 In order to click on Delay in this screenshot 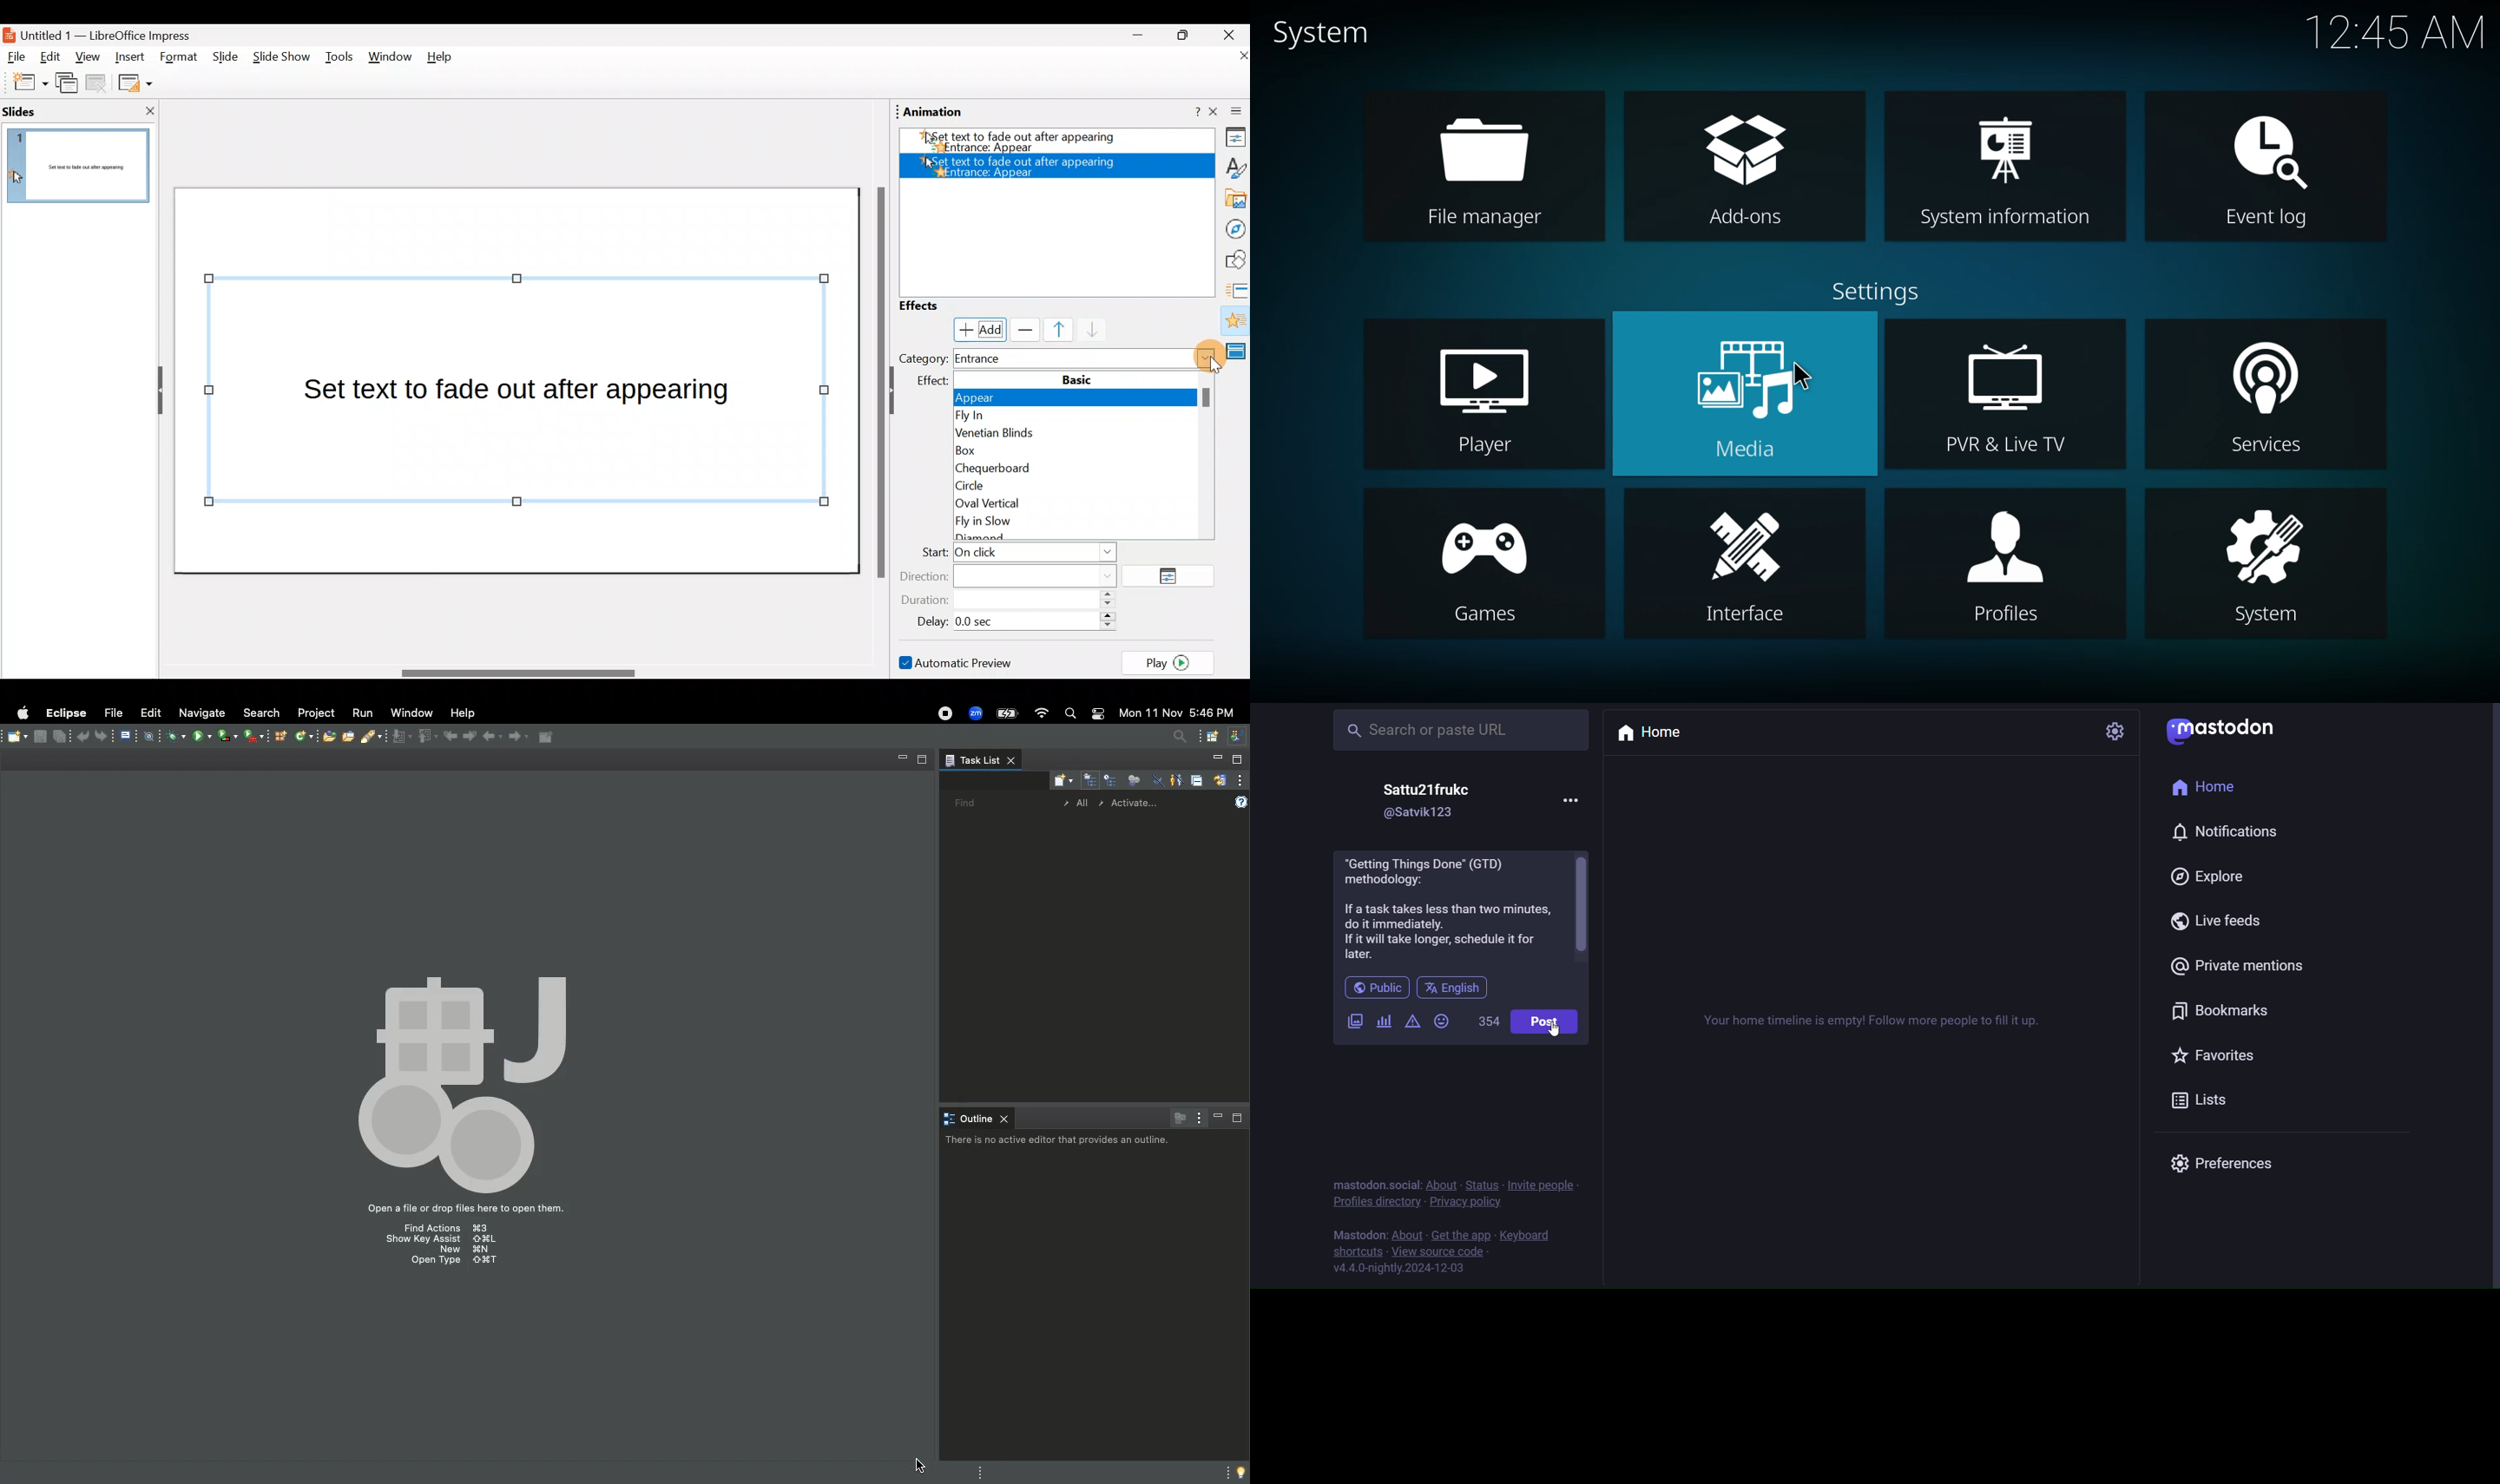, I will do `click(1012, 620)`.